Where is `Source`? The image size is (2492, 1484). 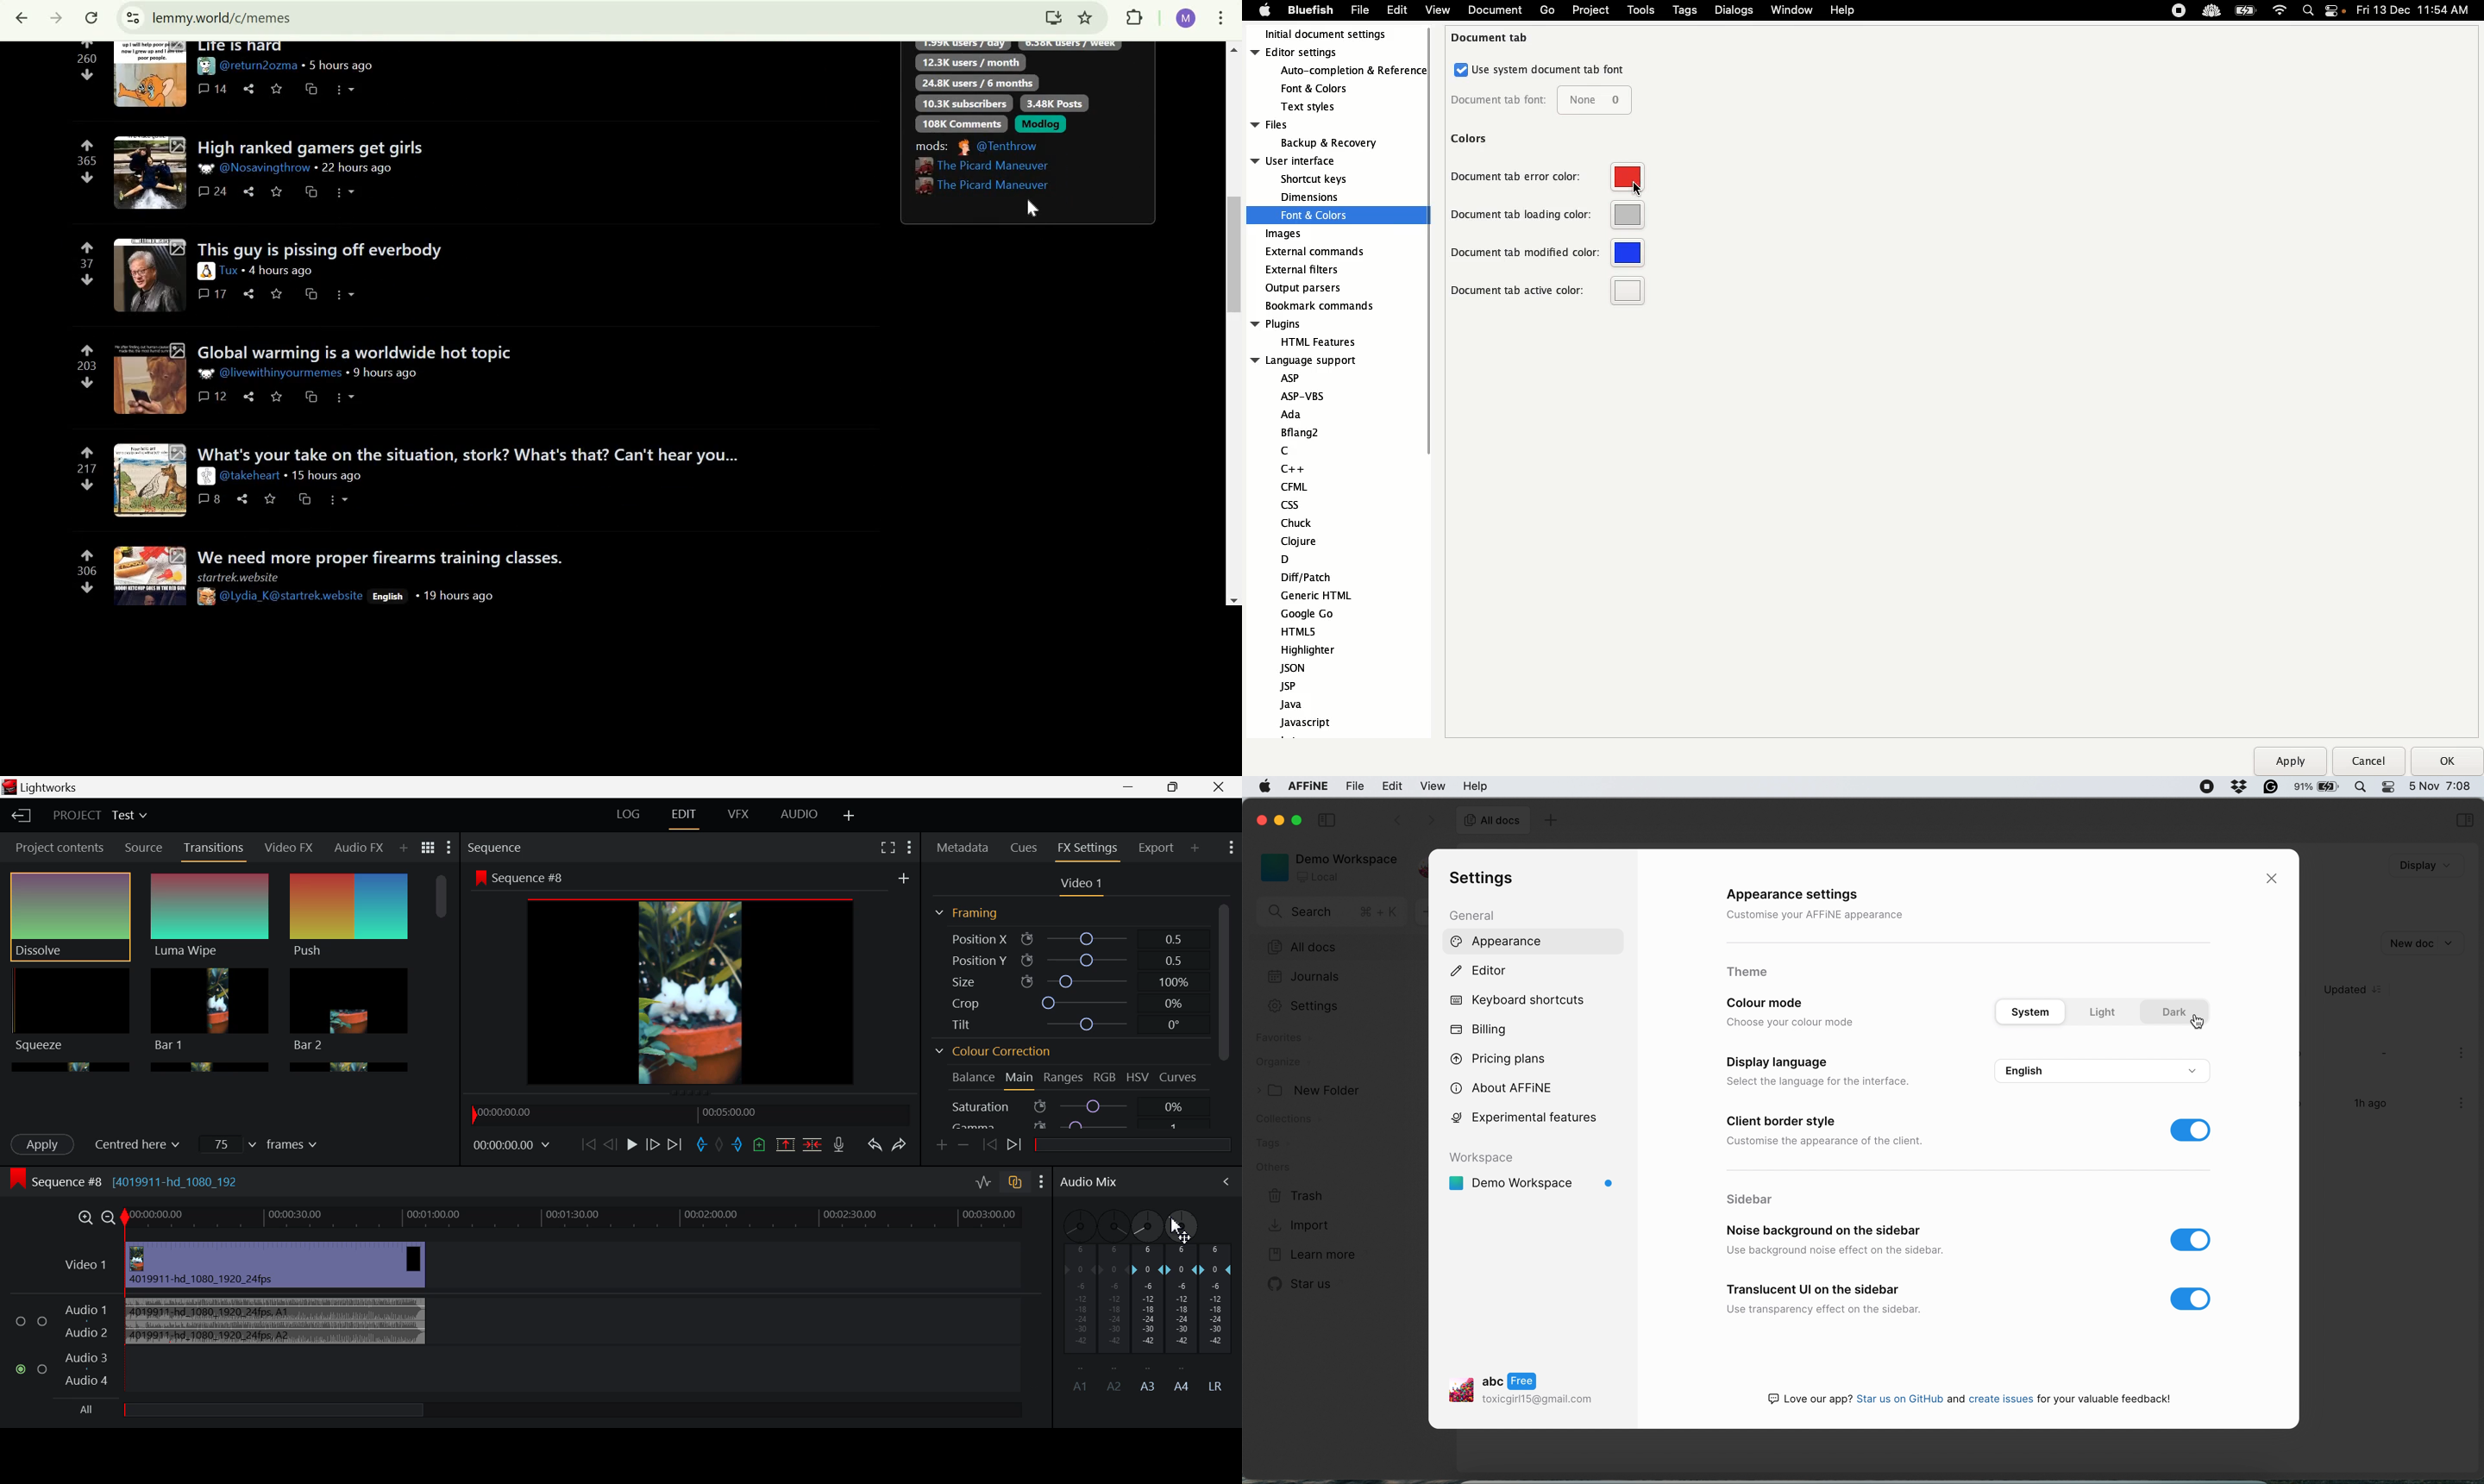 Source is located at coordinates (145, 847).